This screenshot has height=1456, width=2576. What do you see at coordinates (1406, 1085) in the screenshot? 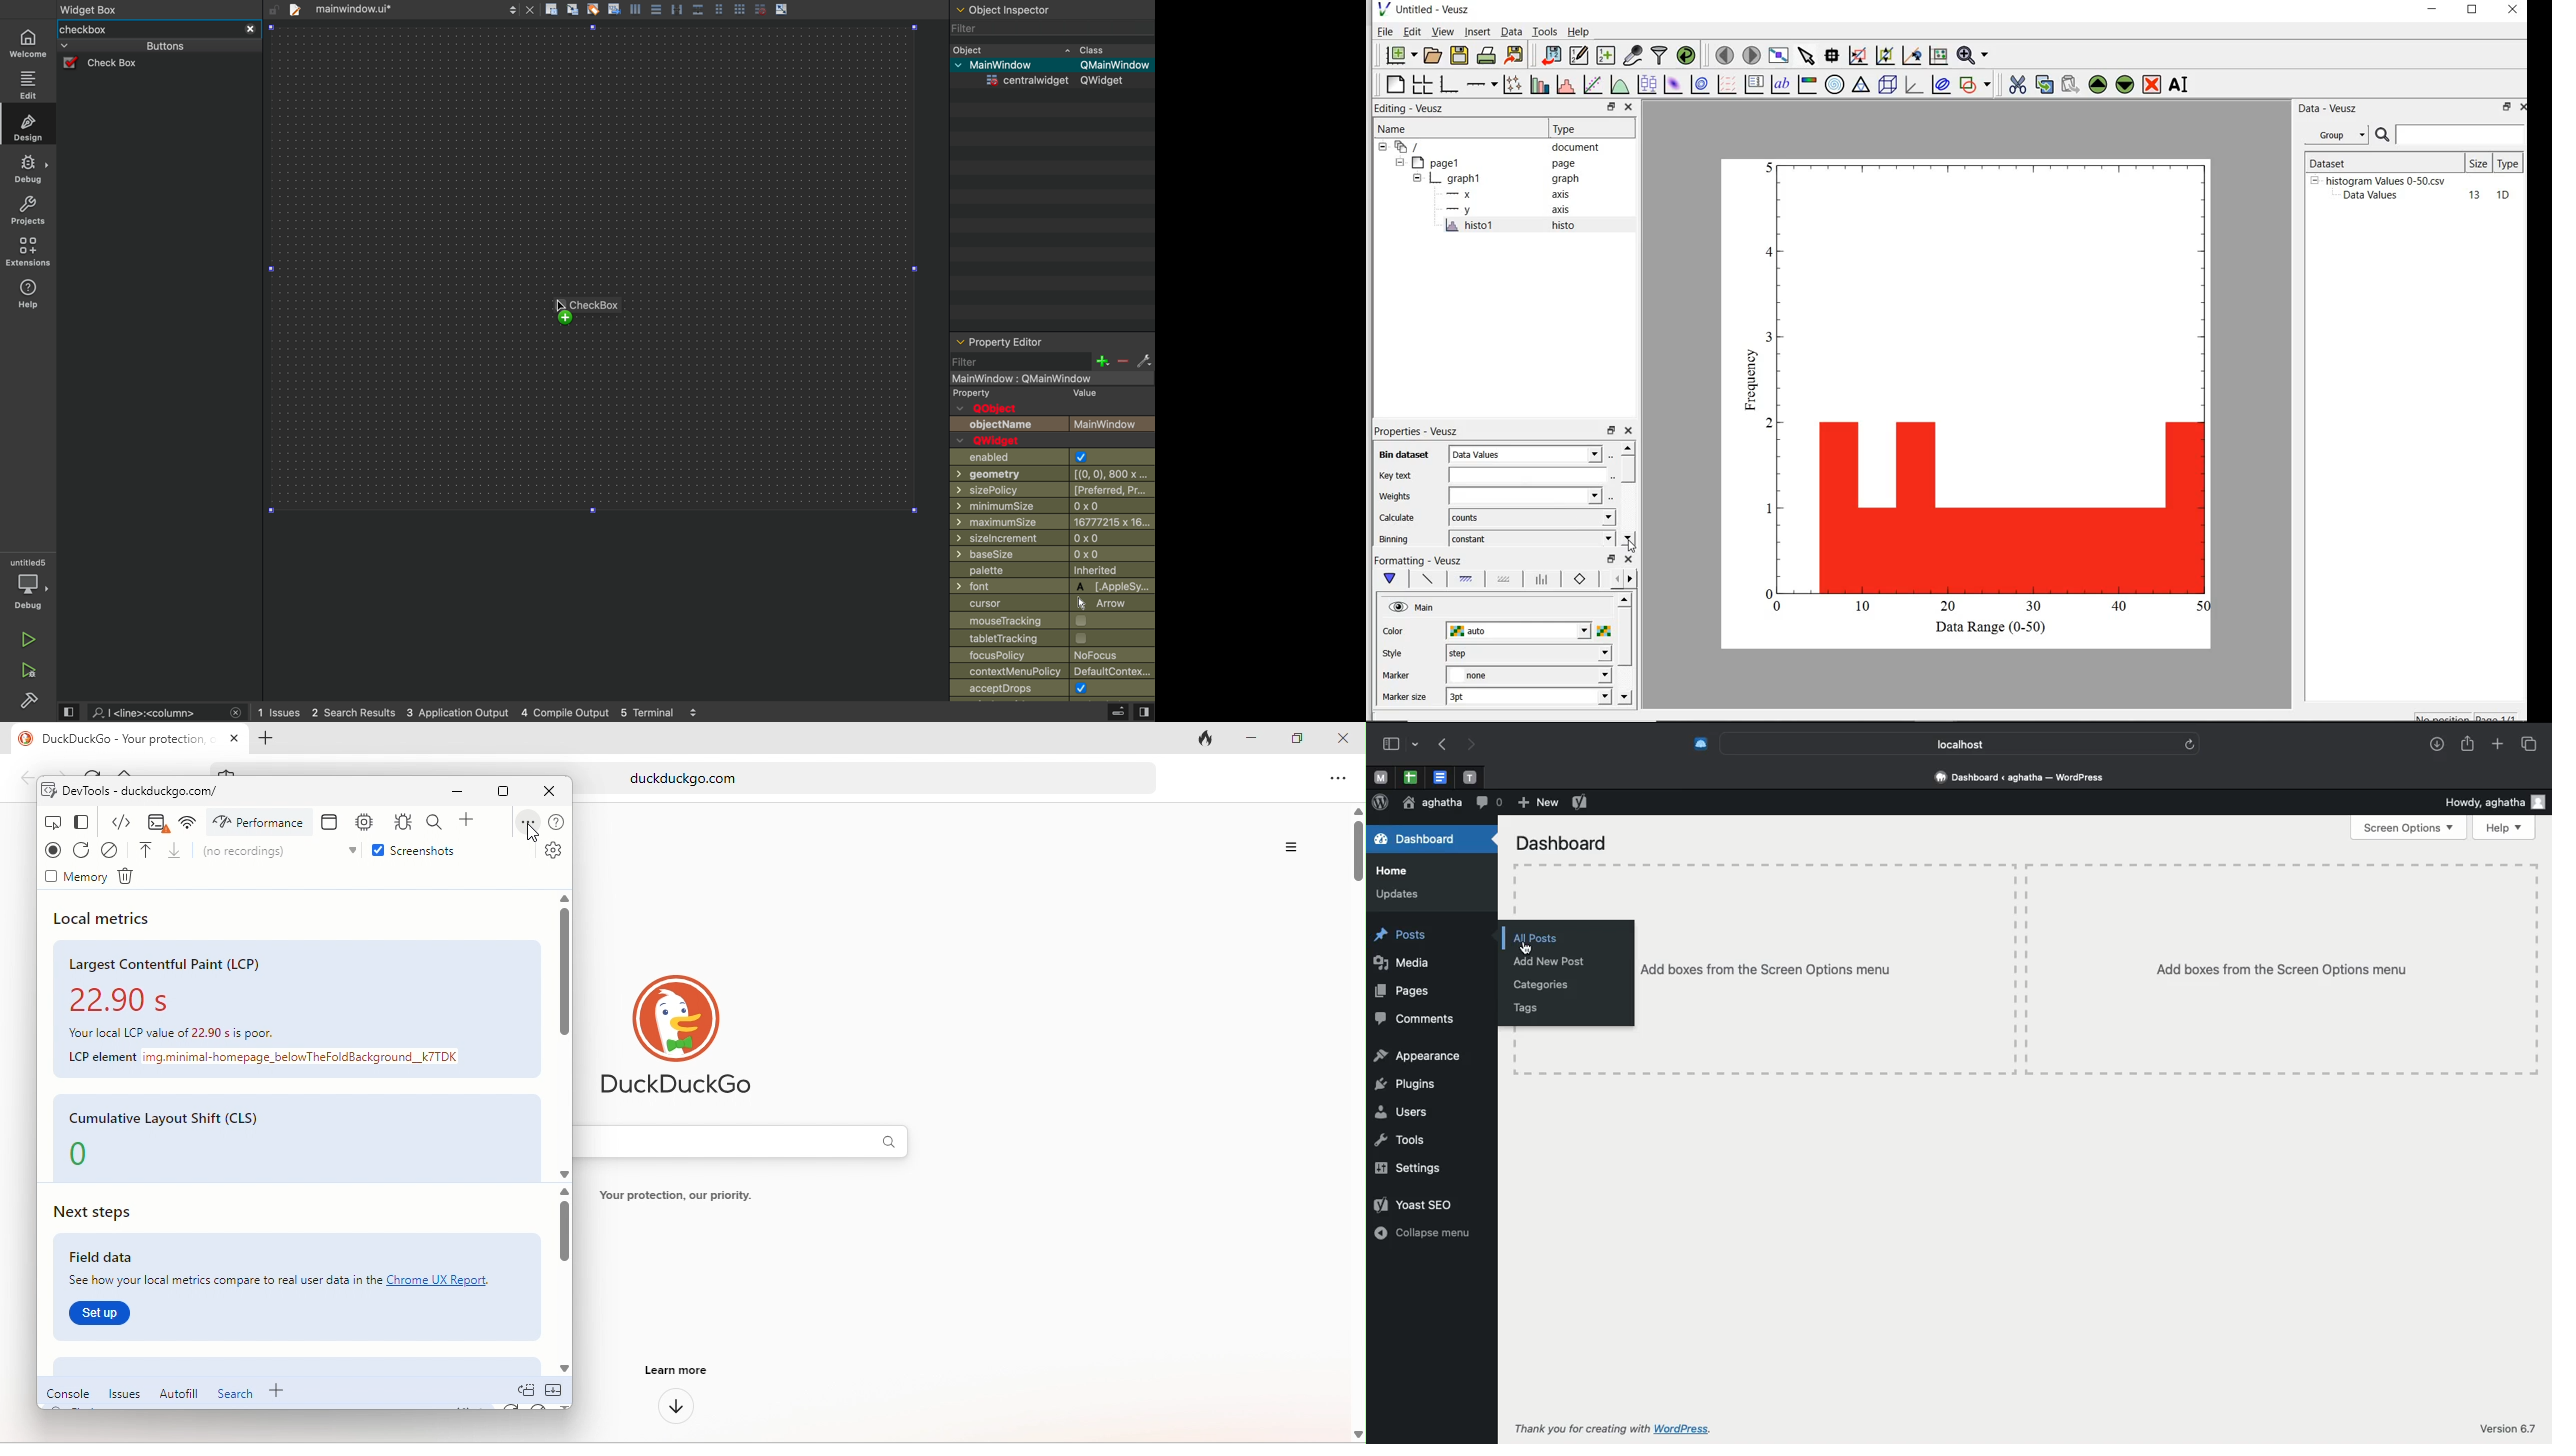
I see `Plugins` at bounding box center [1406, 1085].